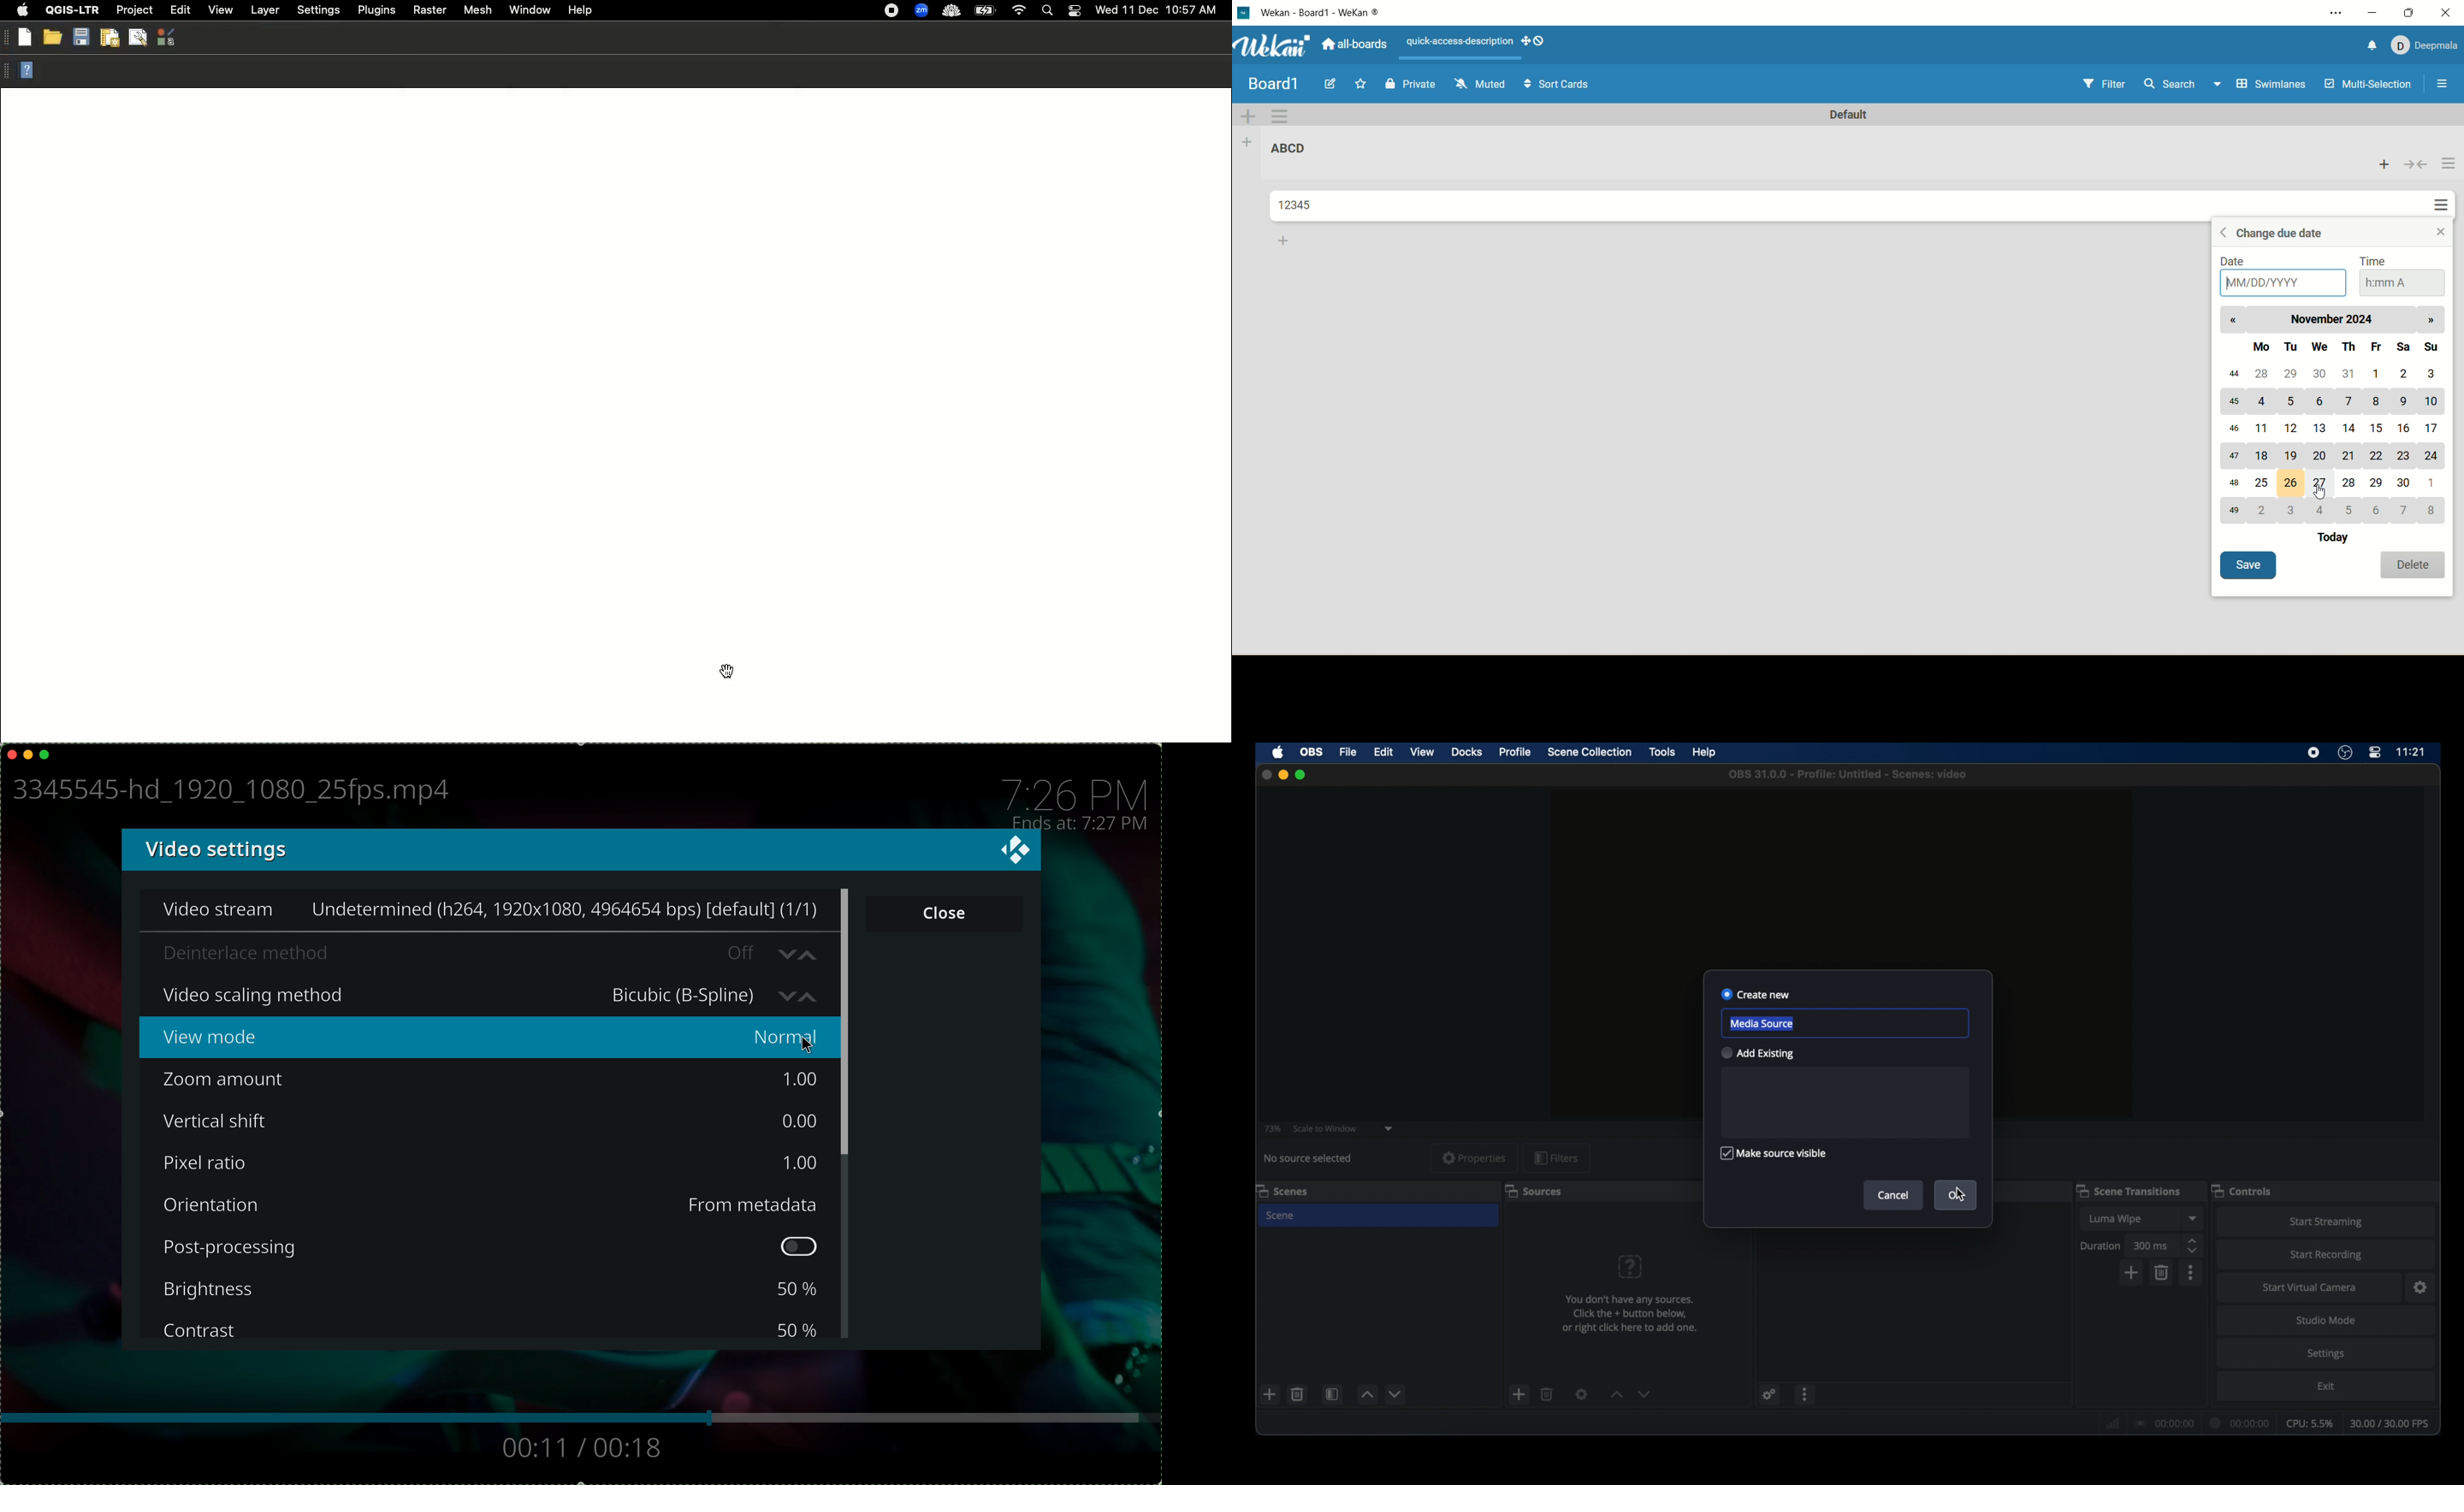 The width and height of the screenshot is (2464, 1512). Describe the element at coordinates (2449, 12) in the screenshot. I see `close` at that location.